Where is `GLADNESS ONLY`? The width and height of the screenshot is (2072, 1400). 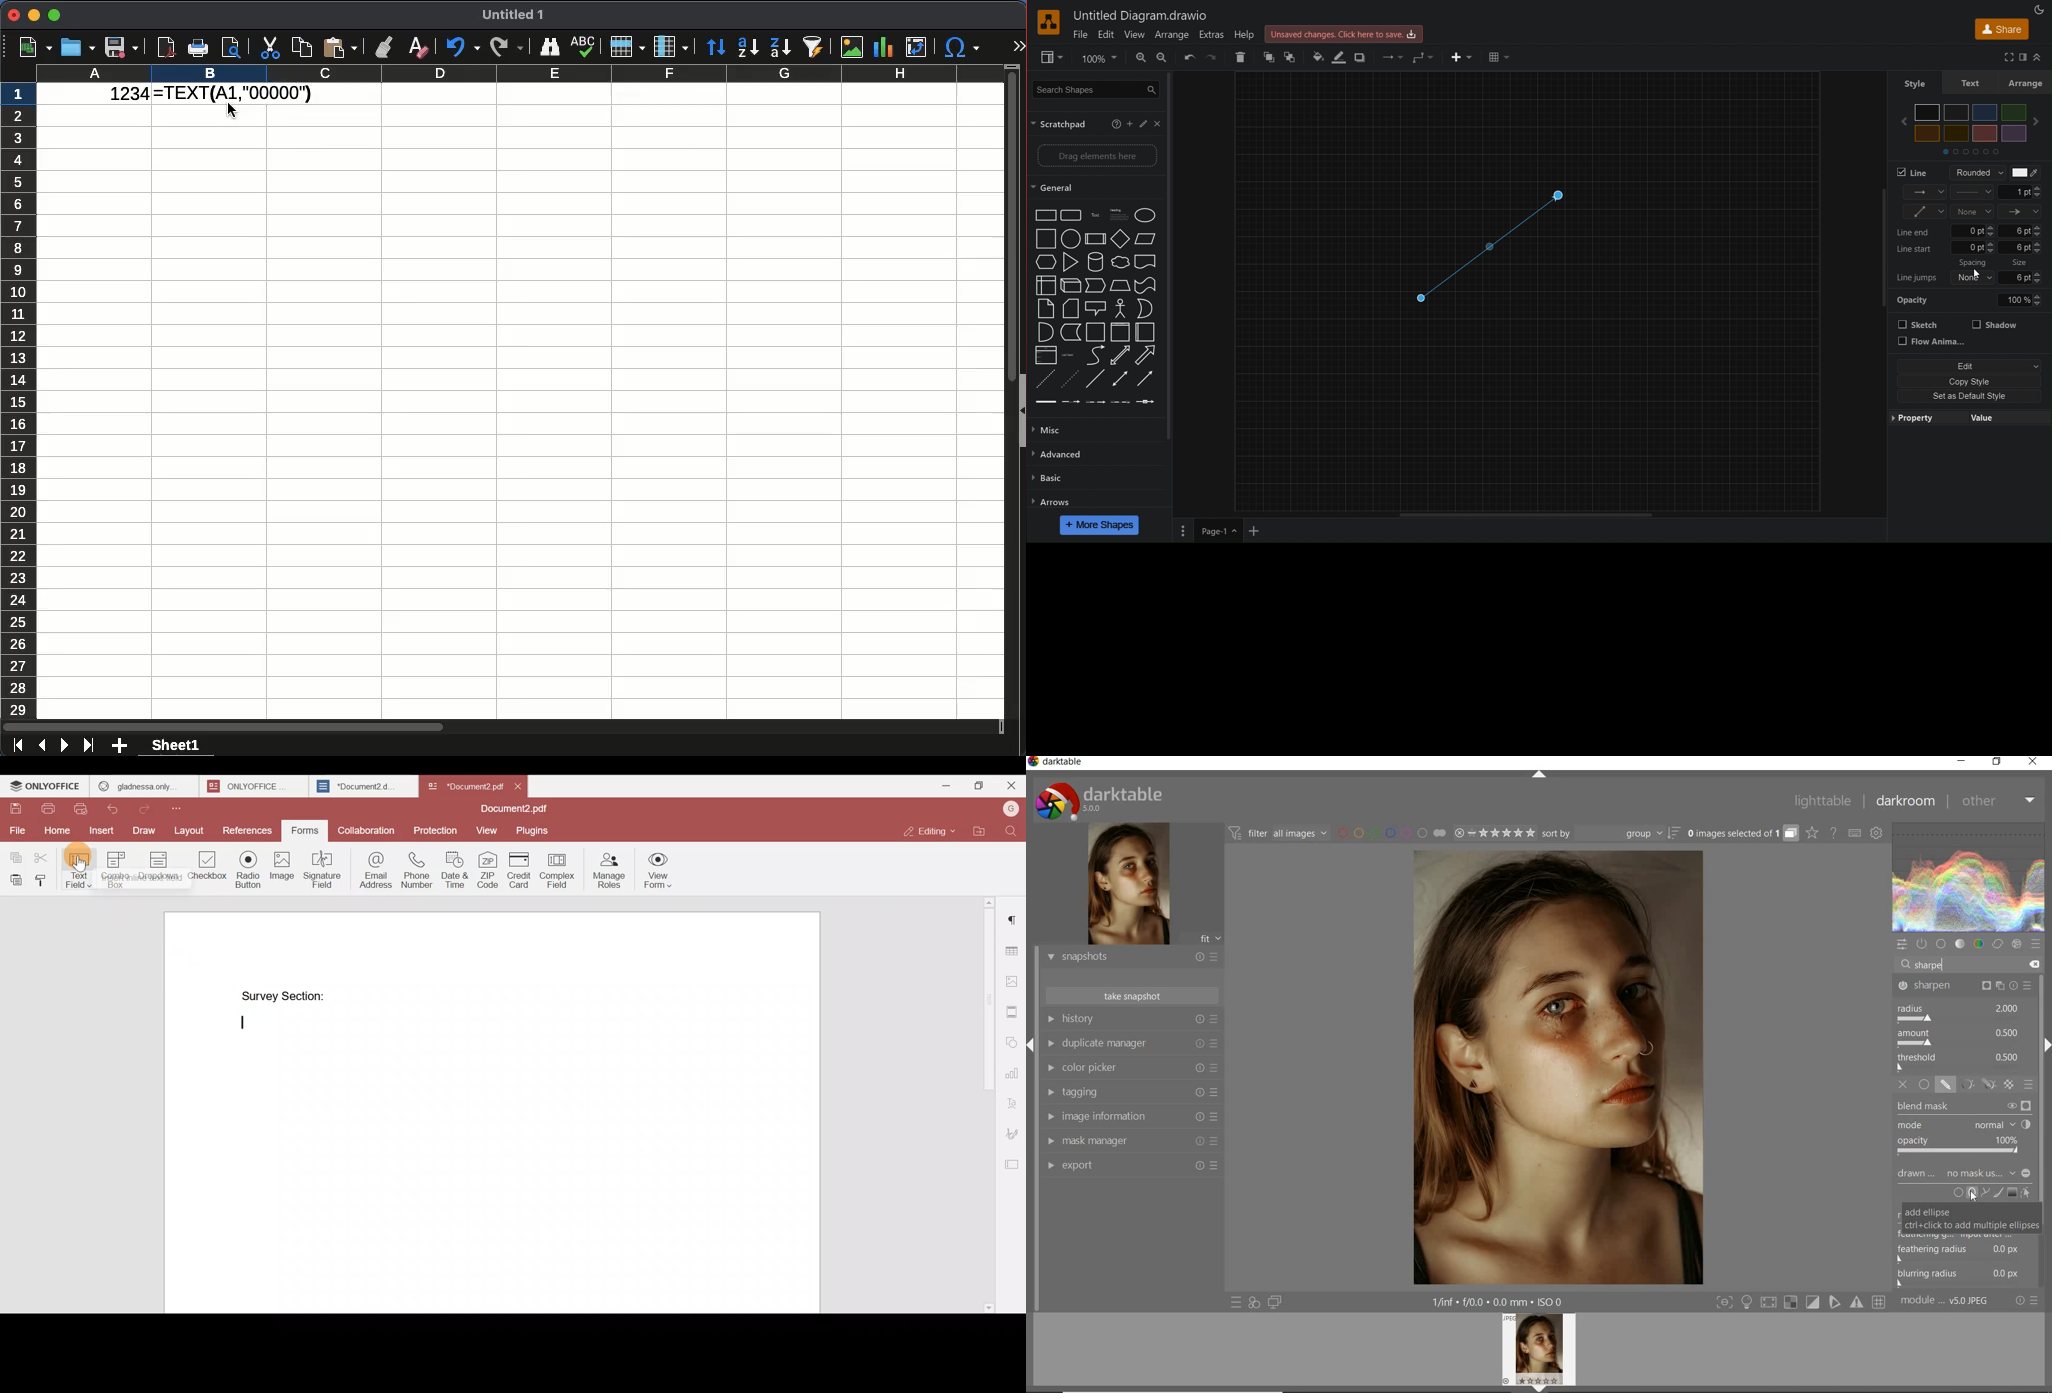
GLADNESS ONLY is located at coordinates (141, 784).